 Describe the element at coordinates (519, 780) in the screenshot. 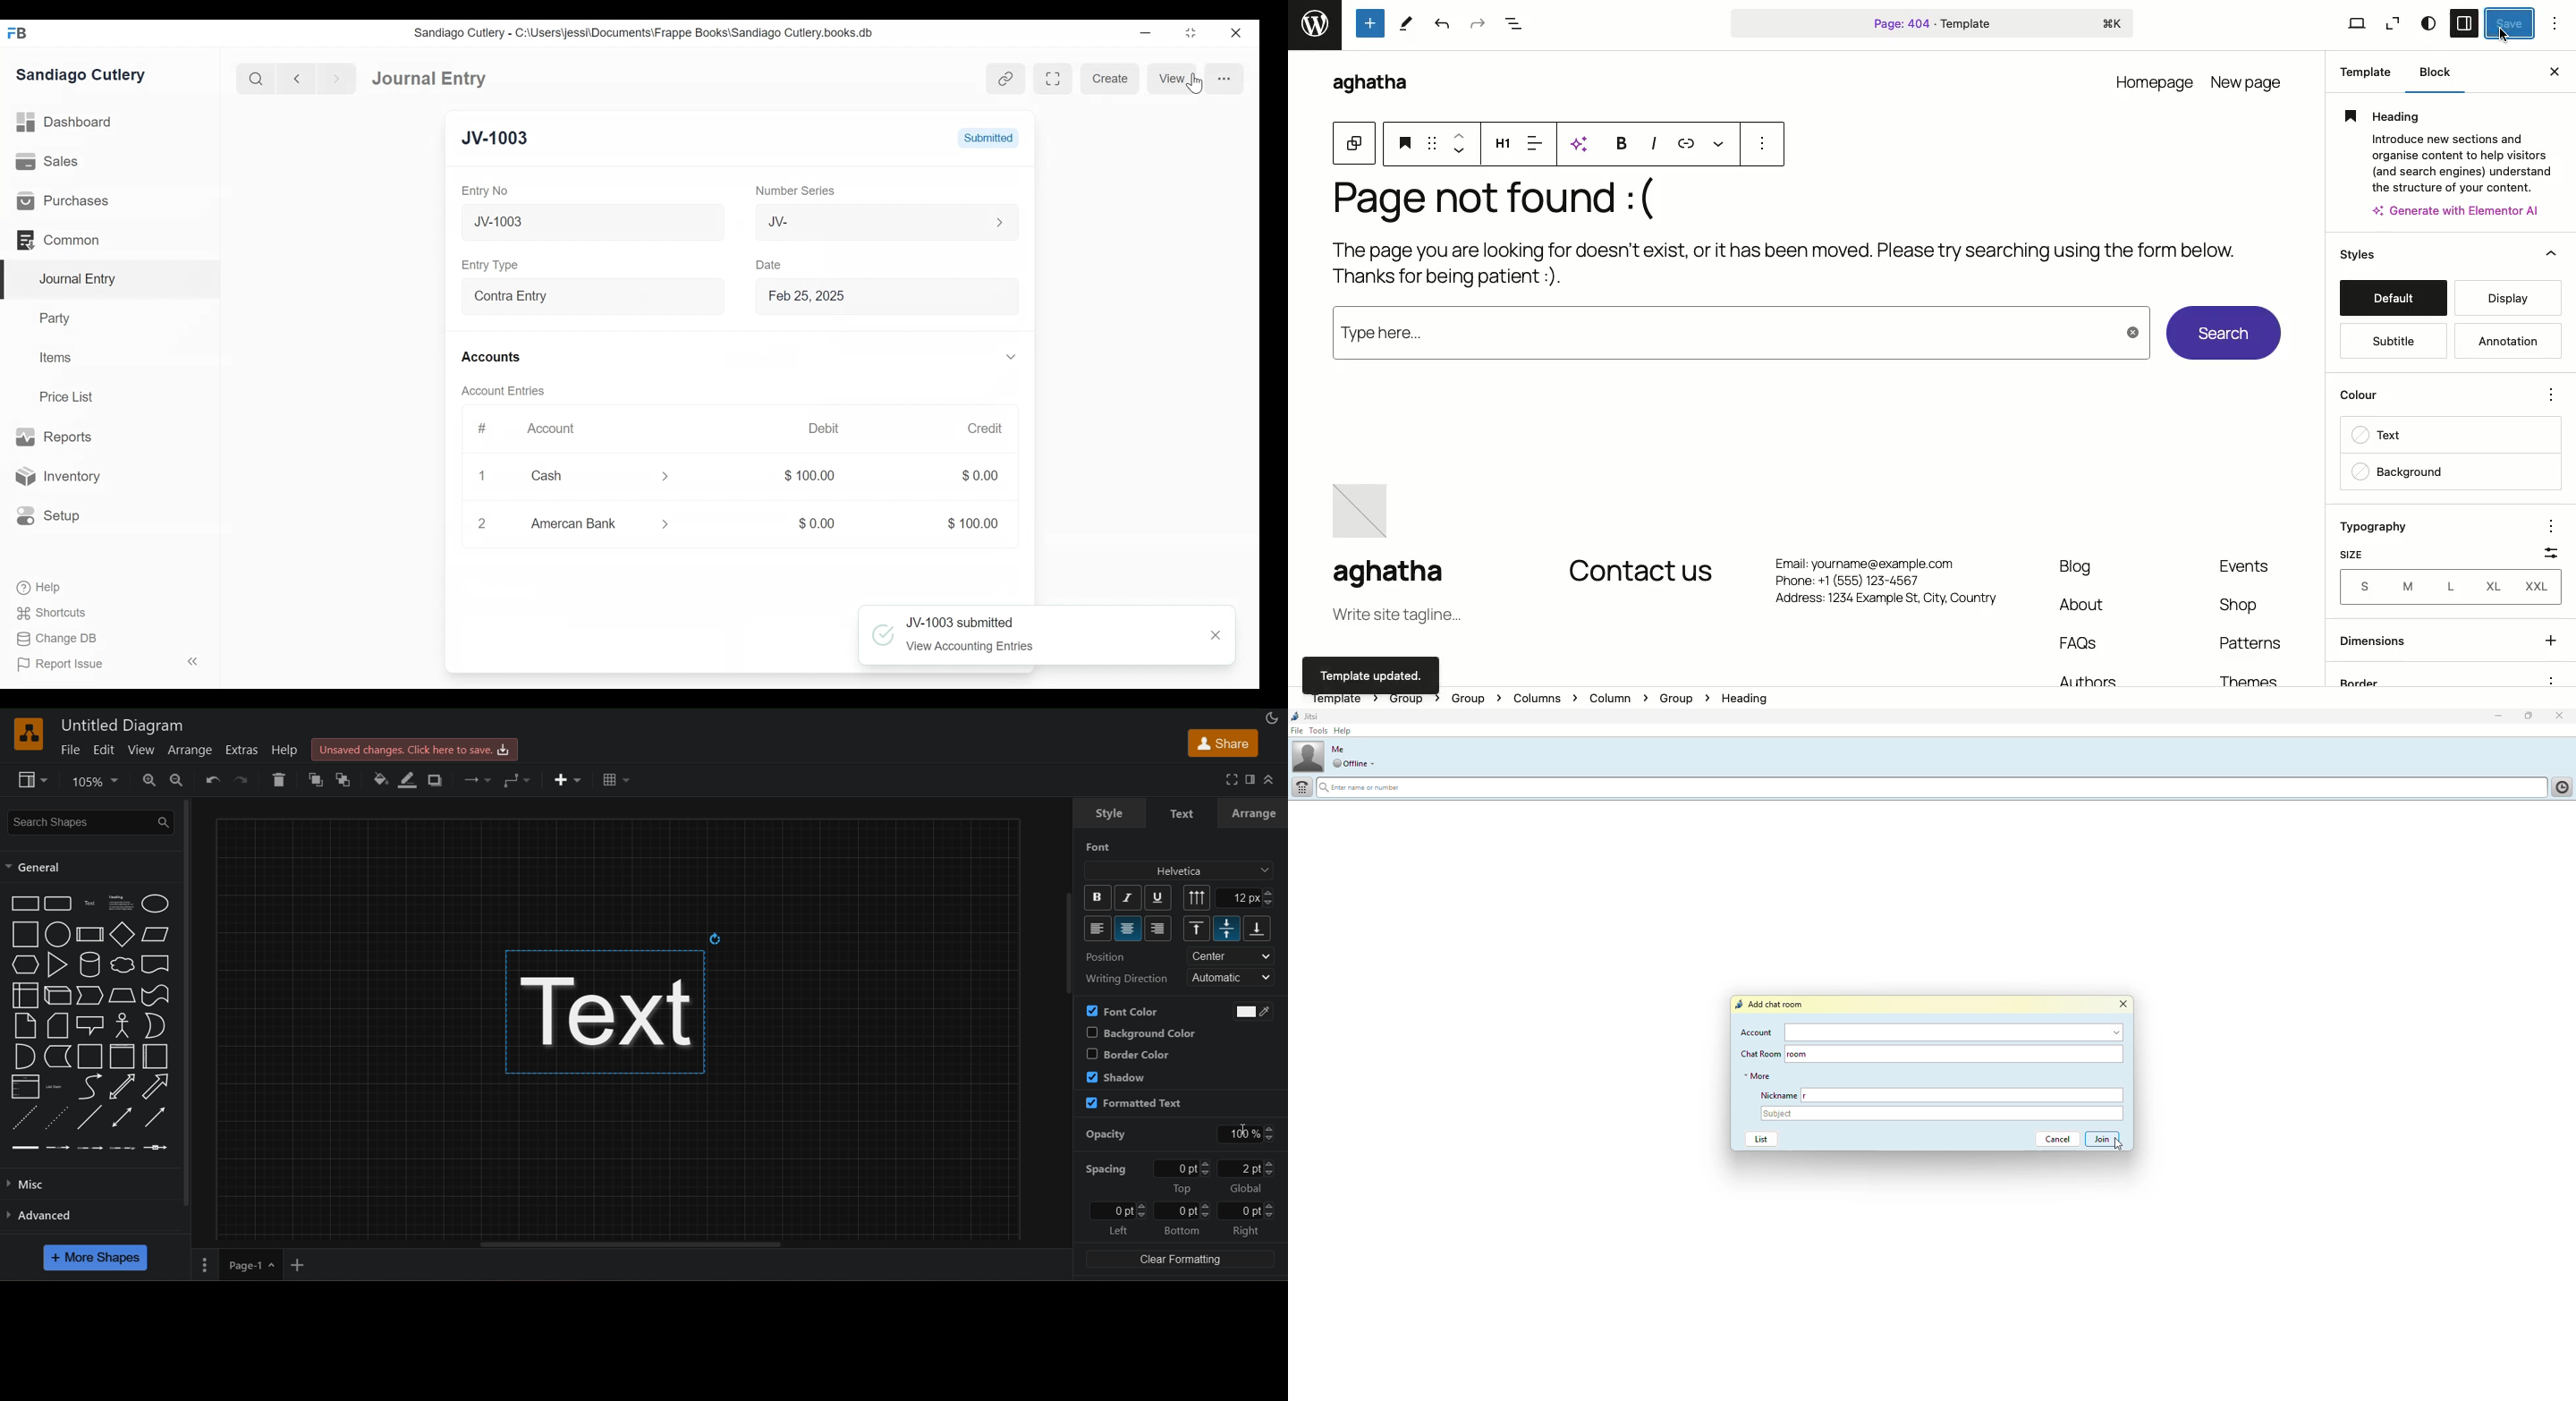

I see `waypoints` at that location.